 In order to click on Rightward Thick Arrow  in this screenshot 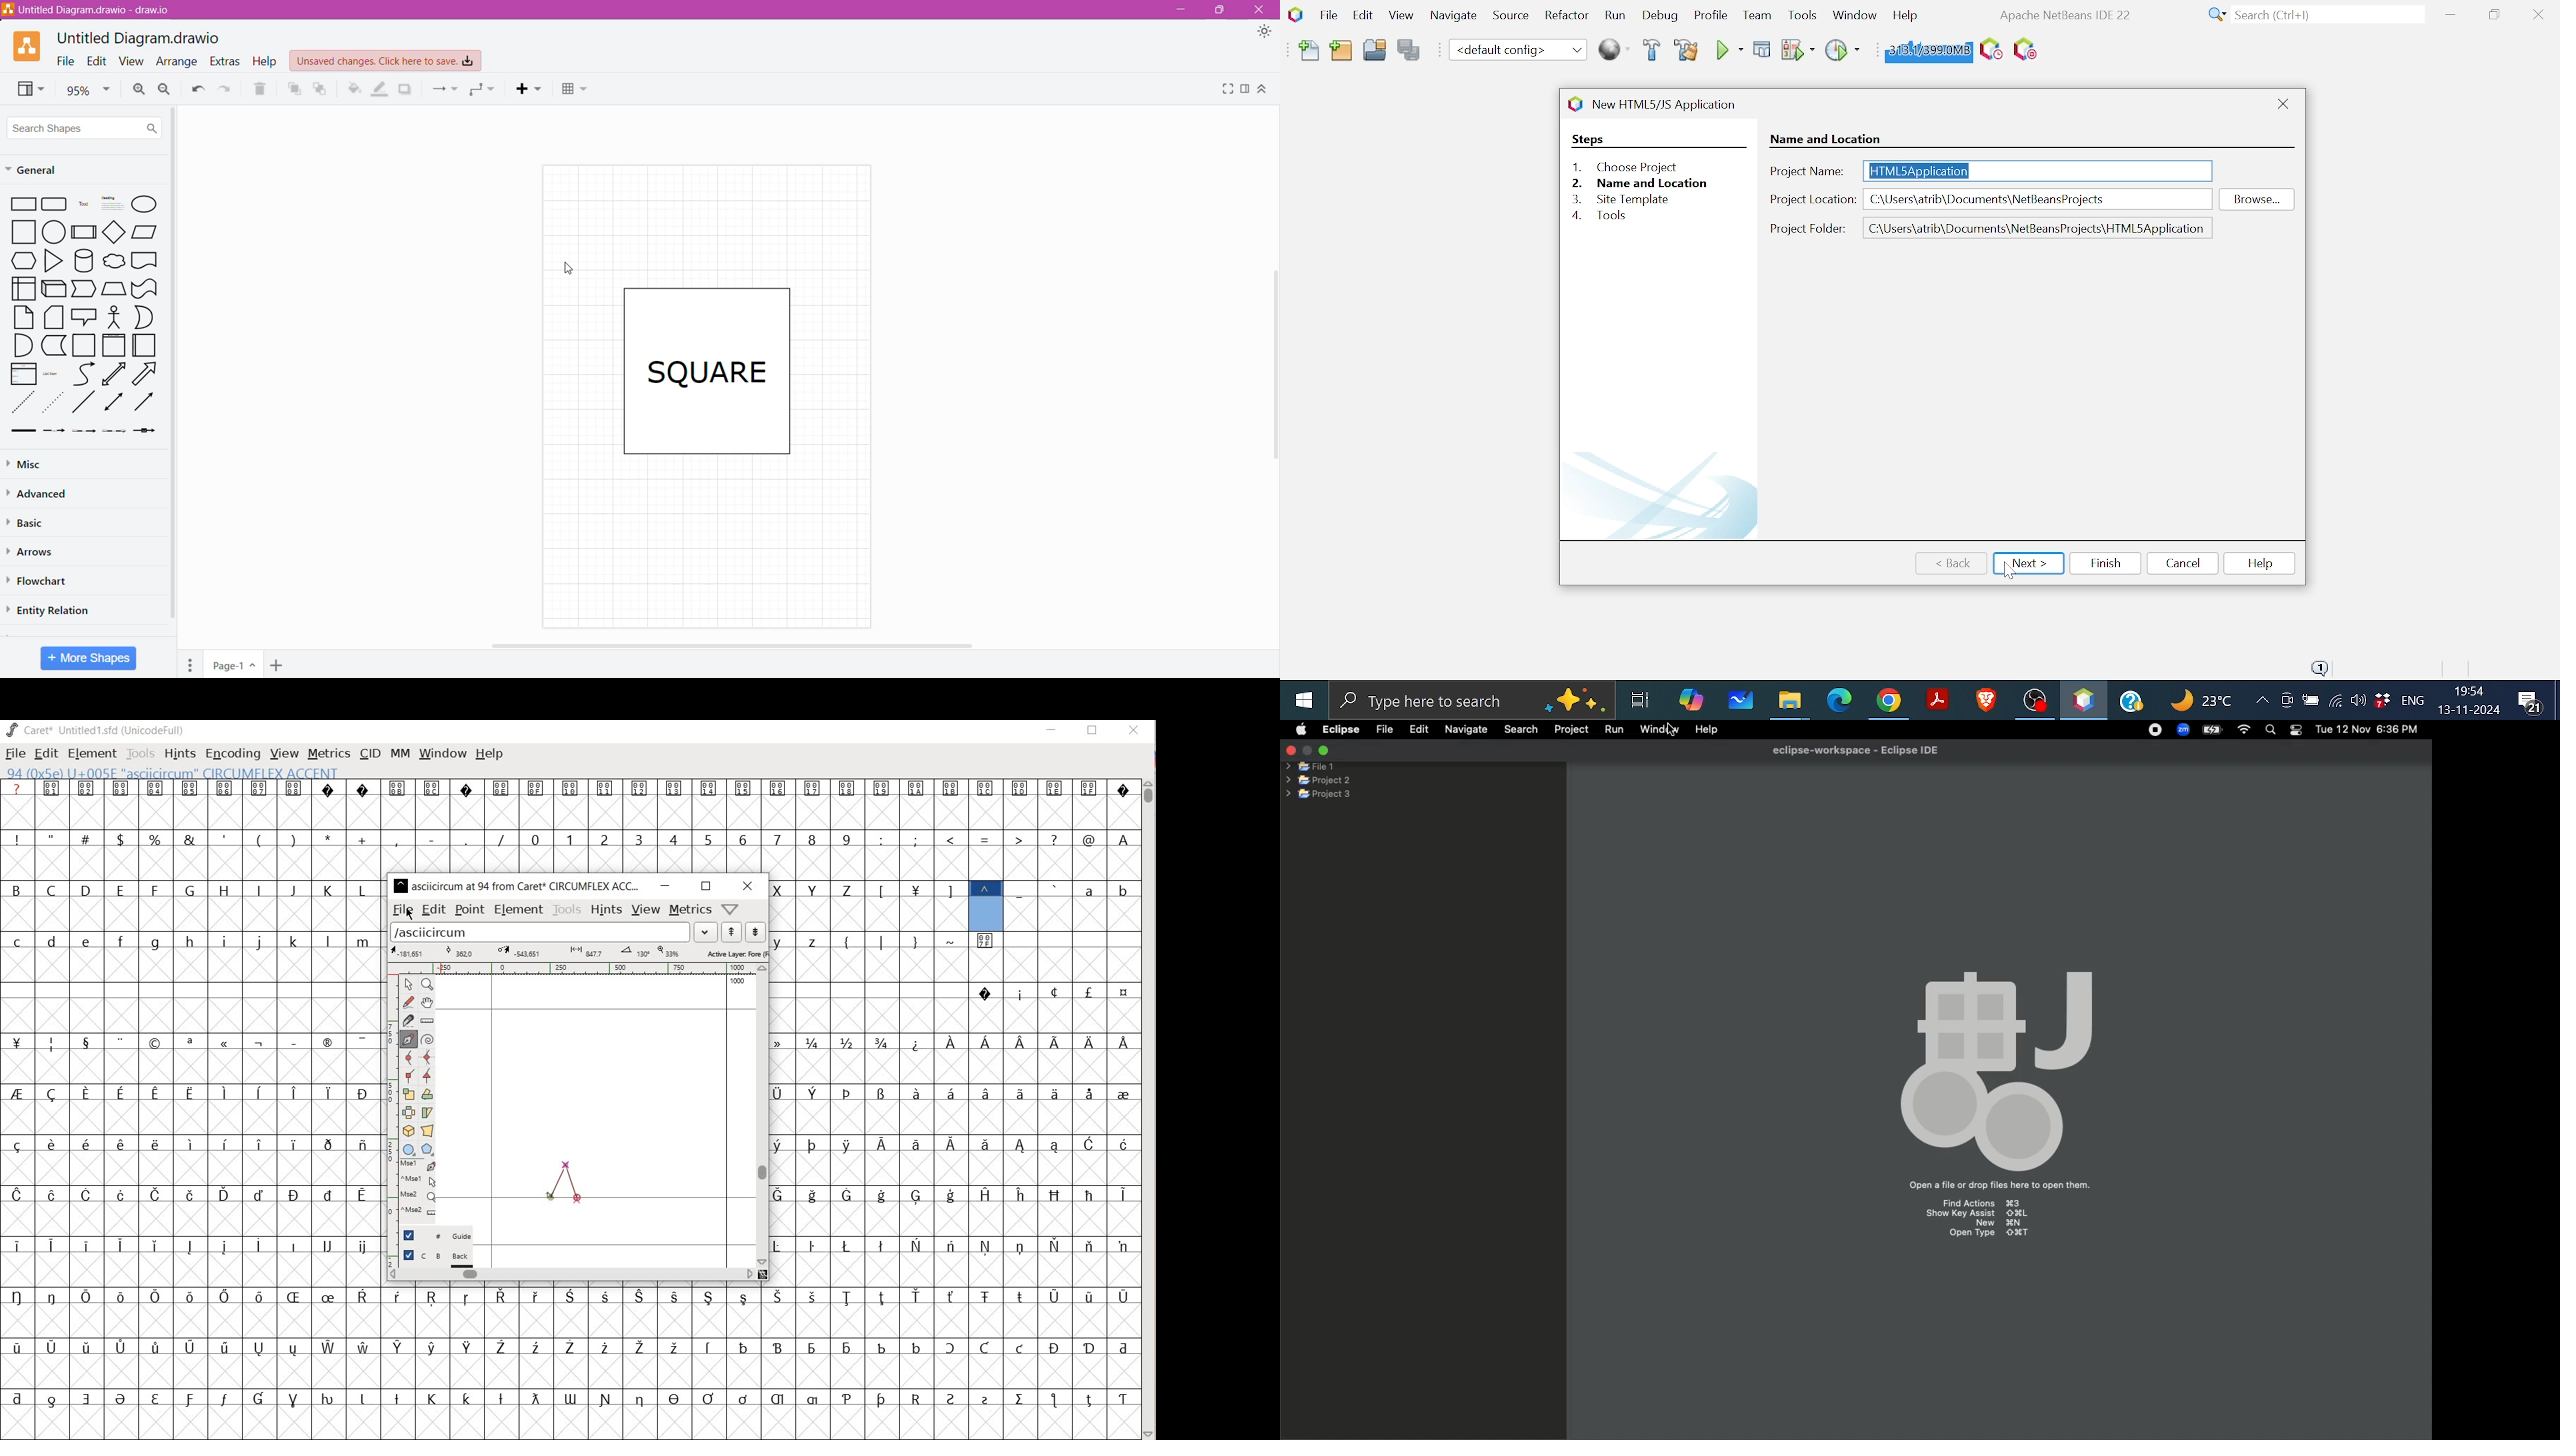, I will do `click(144, 403)`.